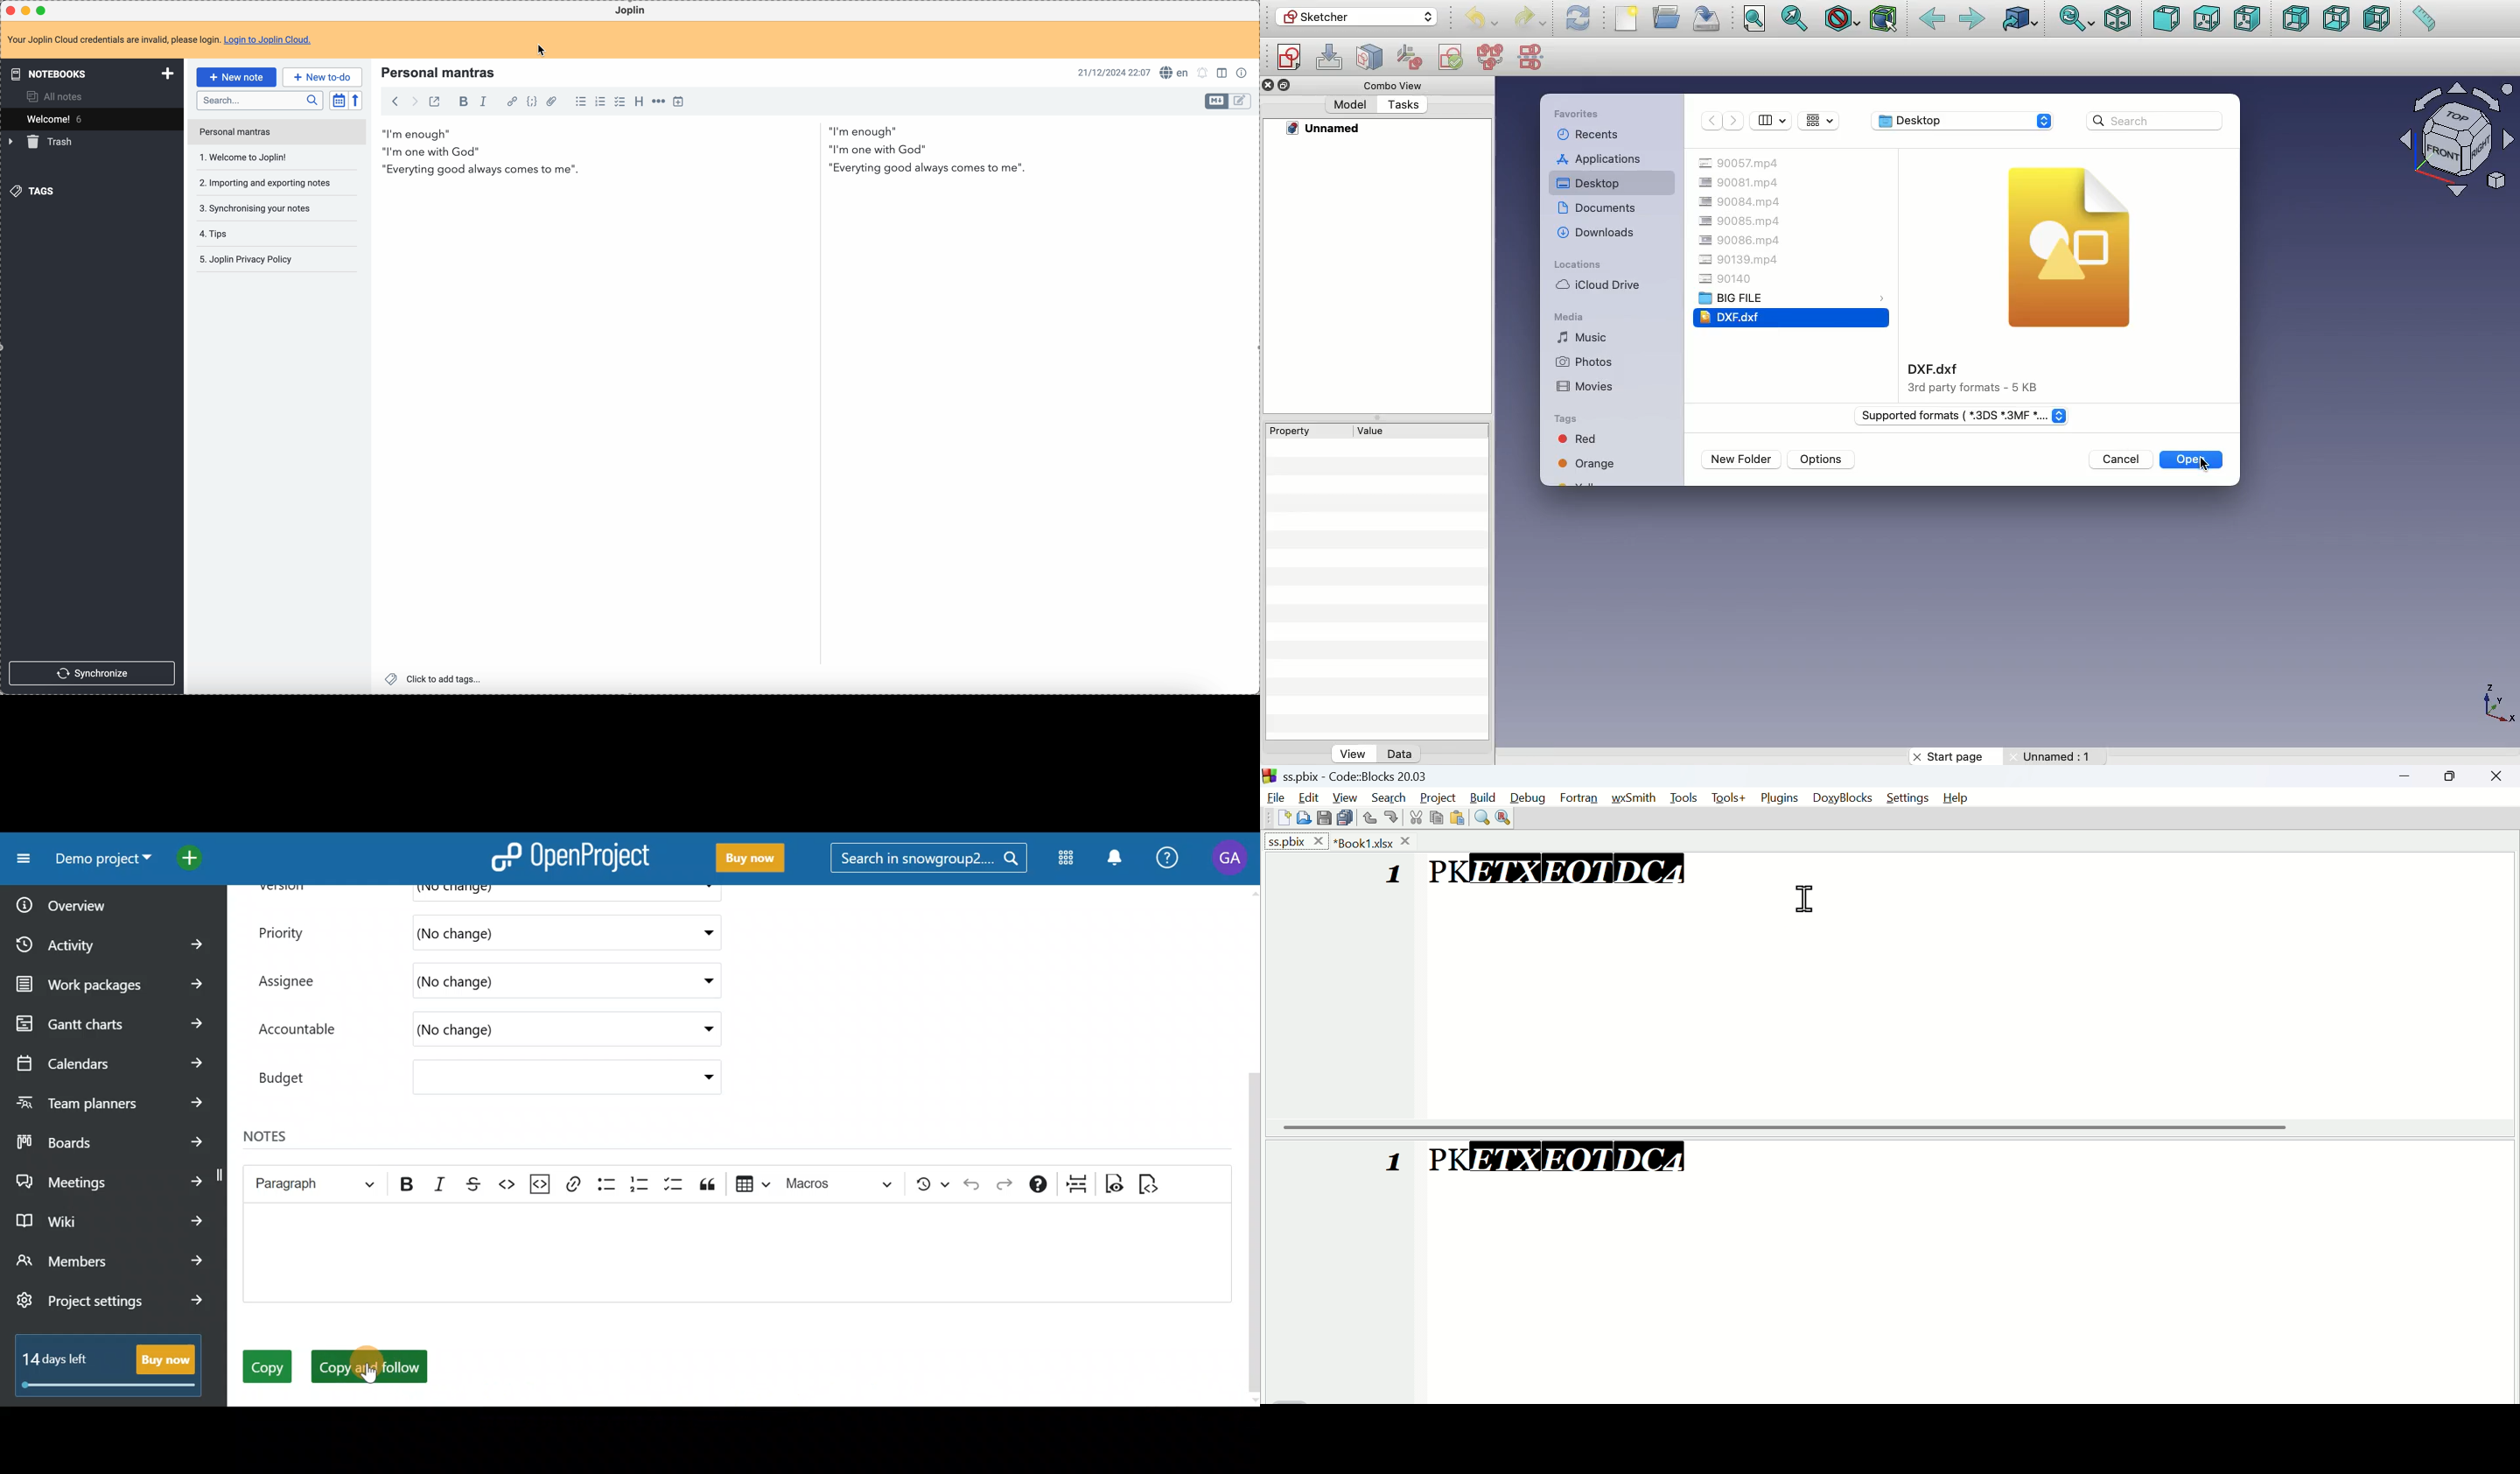  I want to click on Modules, so click(1062, 860).